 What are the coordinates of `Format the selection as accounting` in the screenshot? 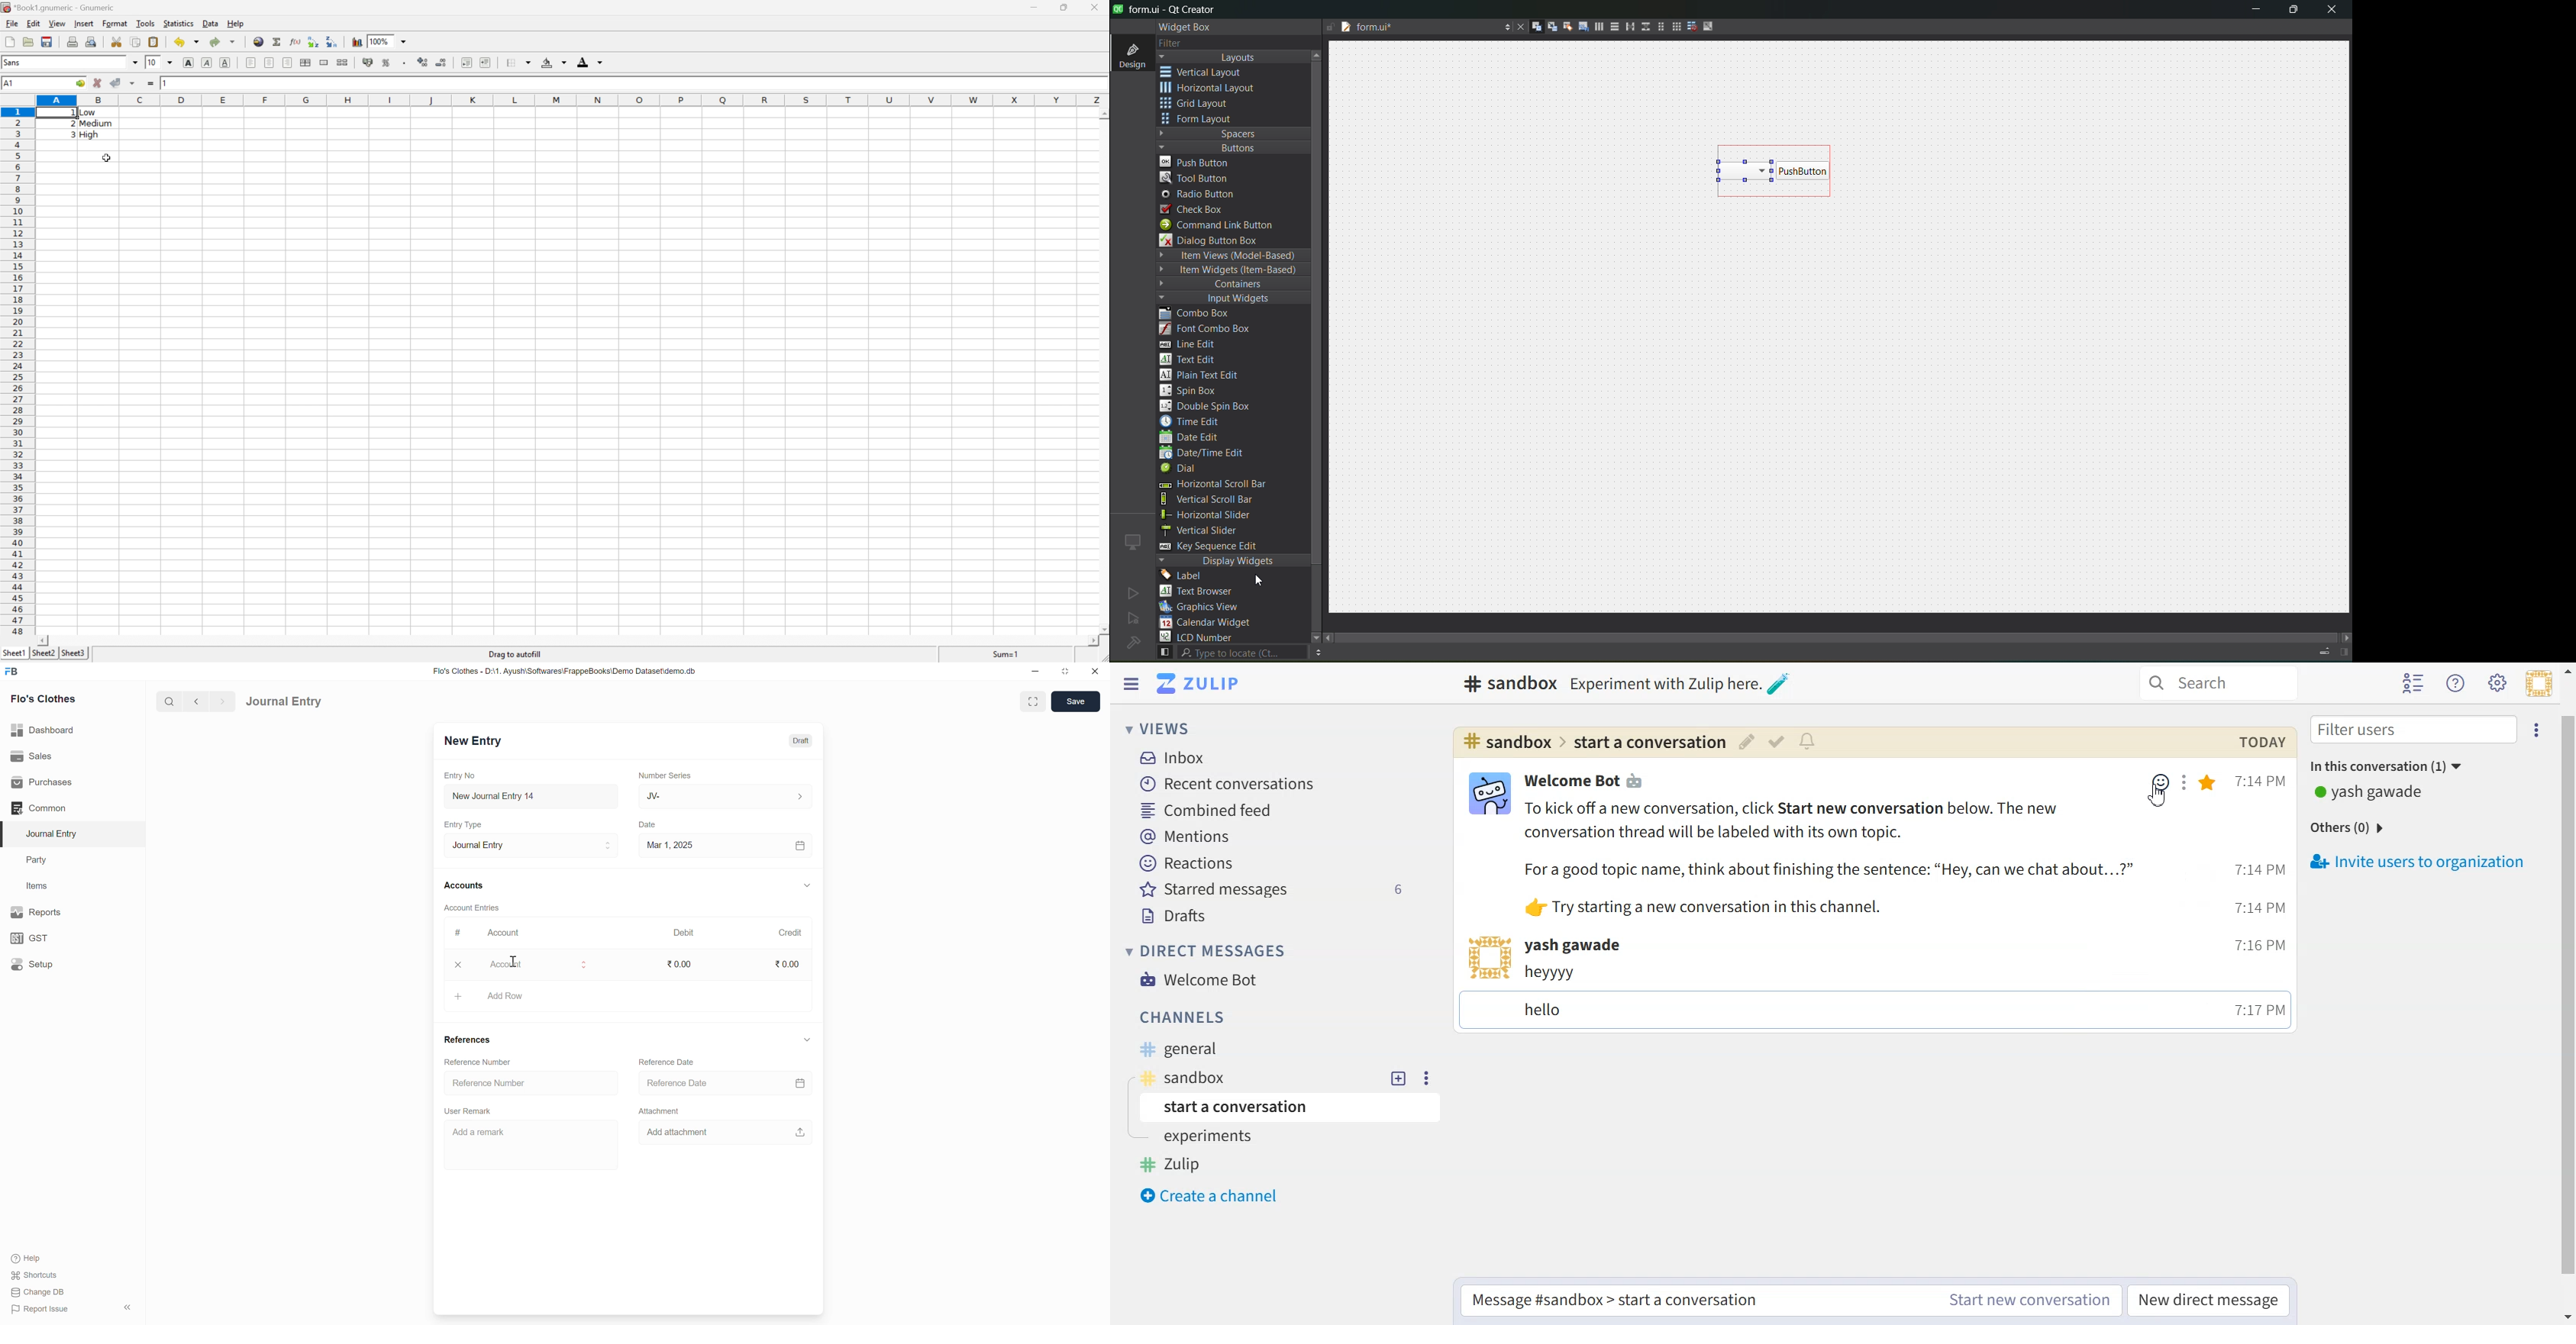 It's located at (367, 62).